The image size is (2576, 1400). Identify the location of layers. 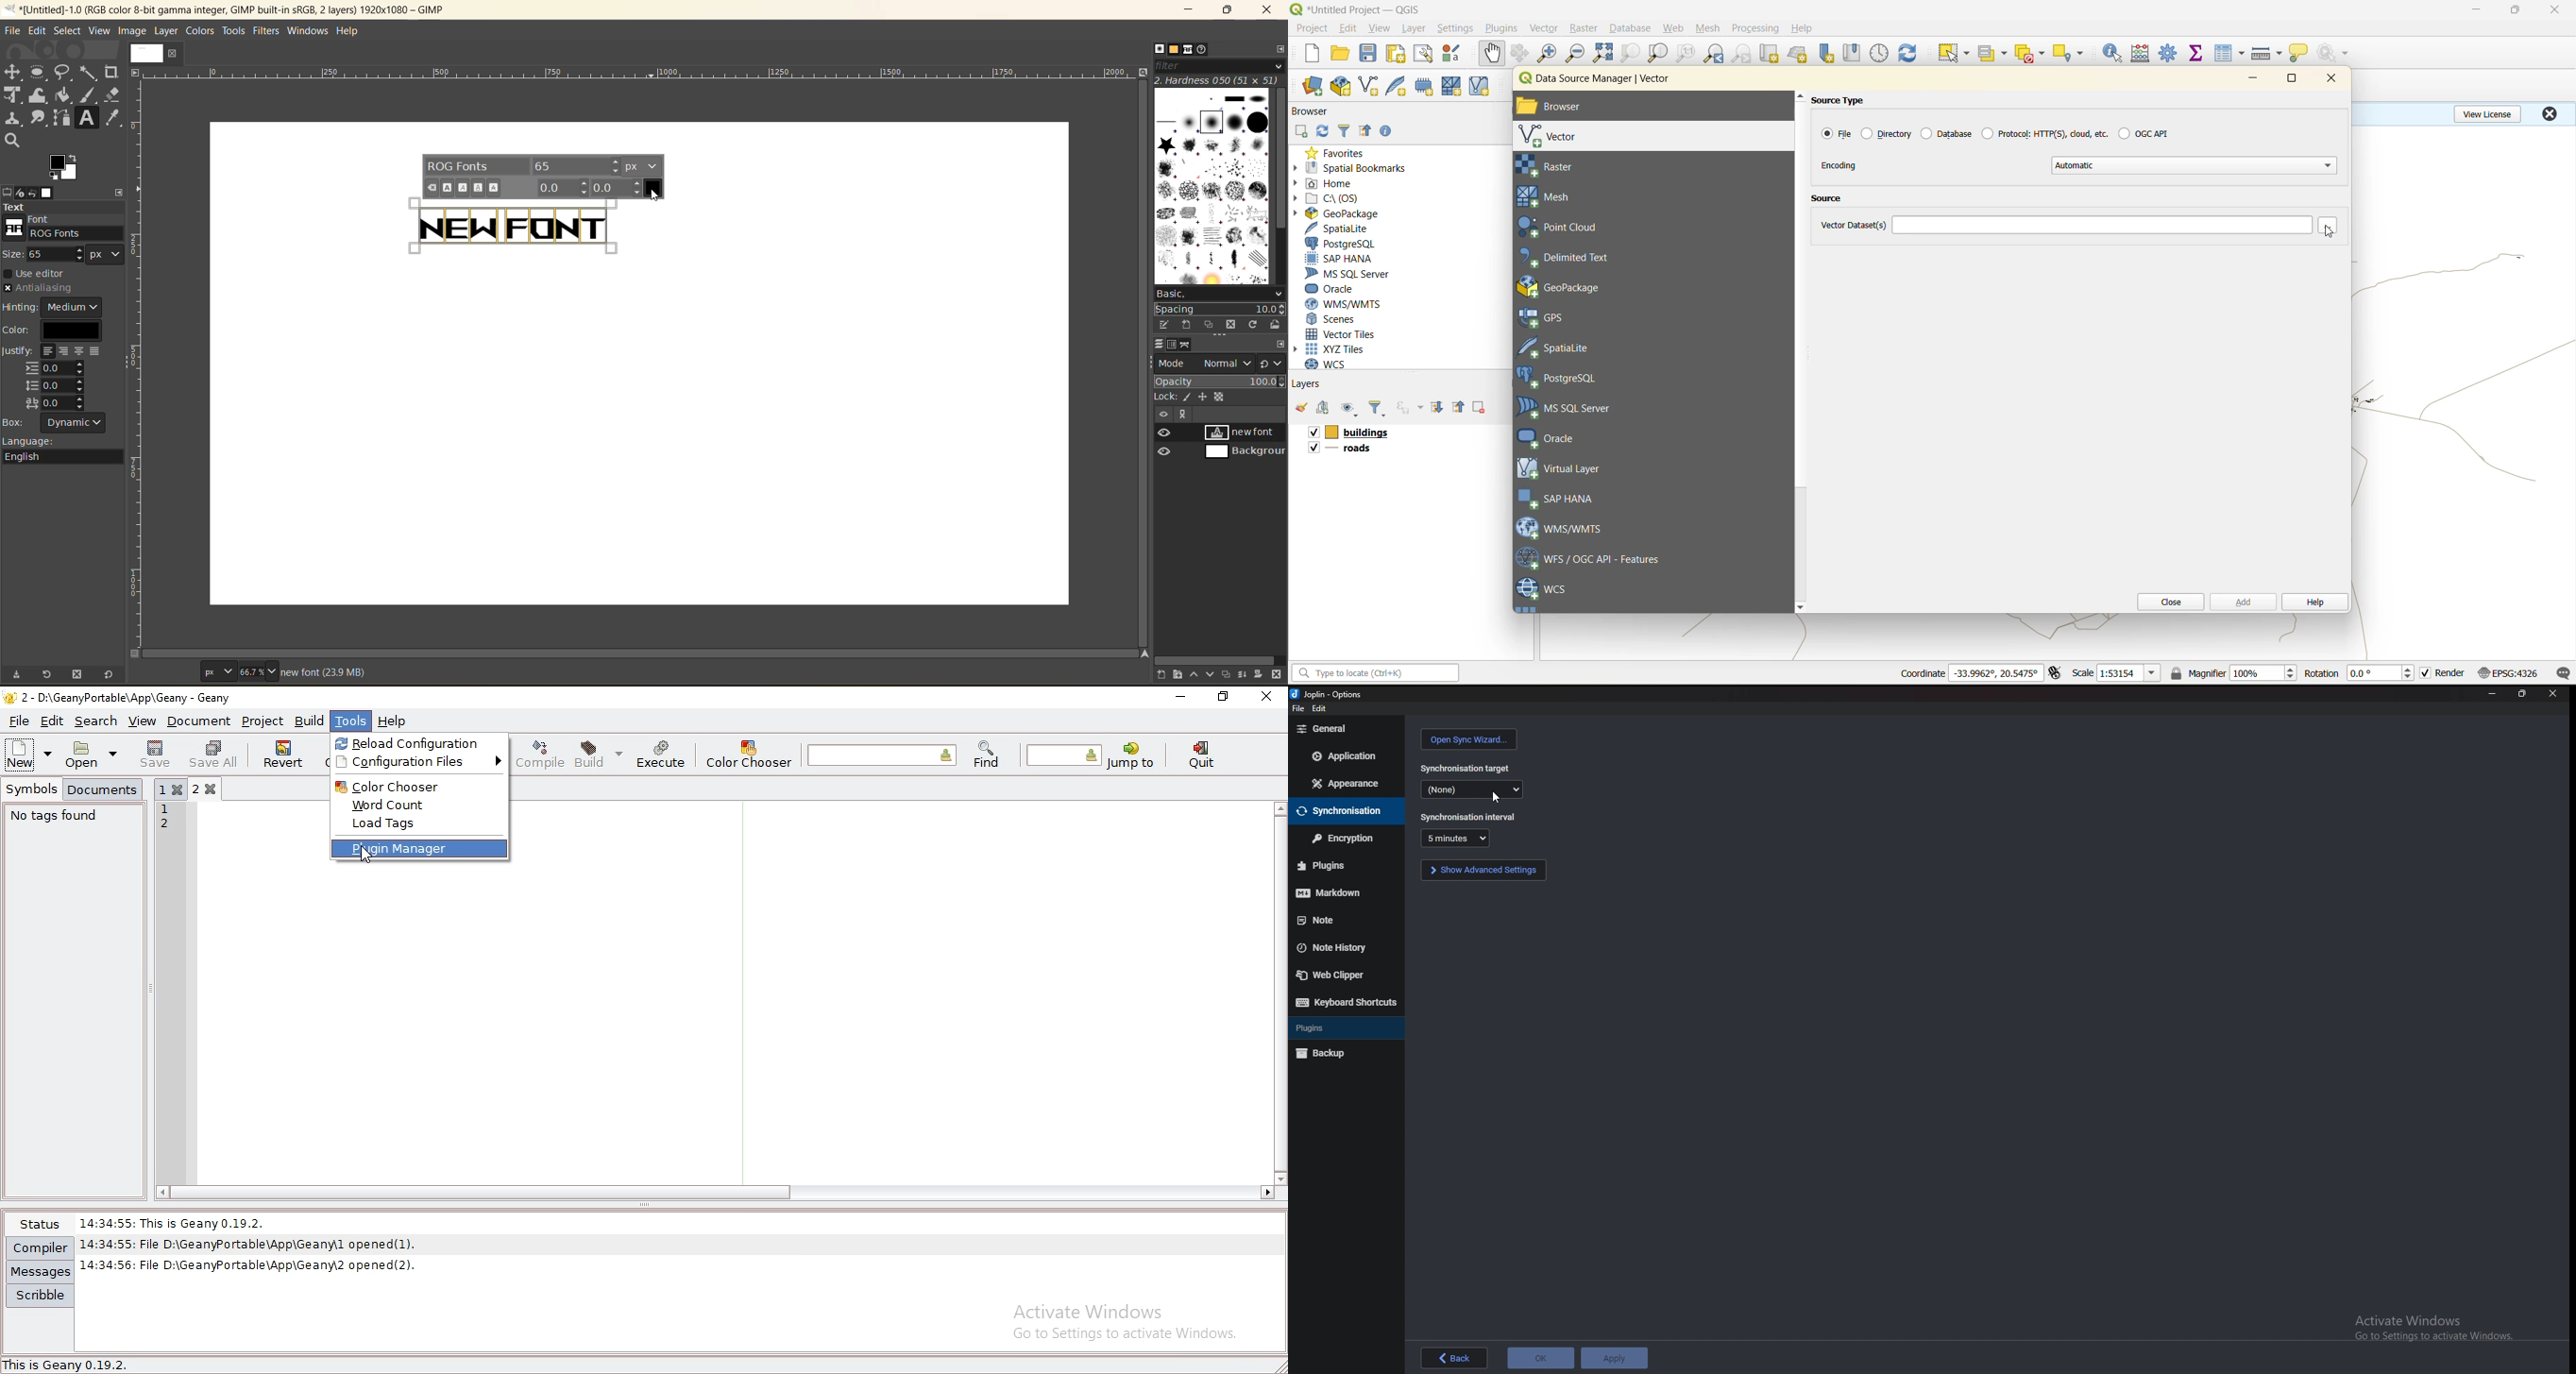
(1160, 342).